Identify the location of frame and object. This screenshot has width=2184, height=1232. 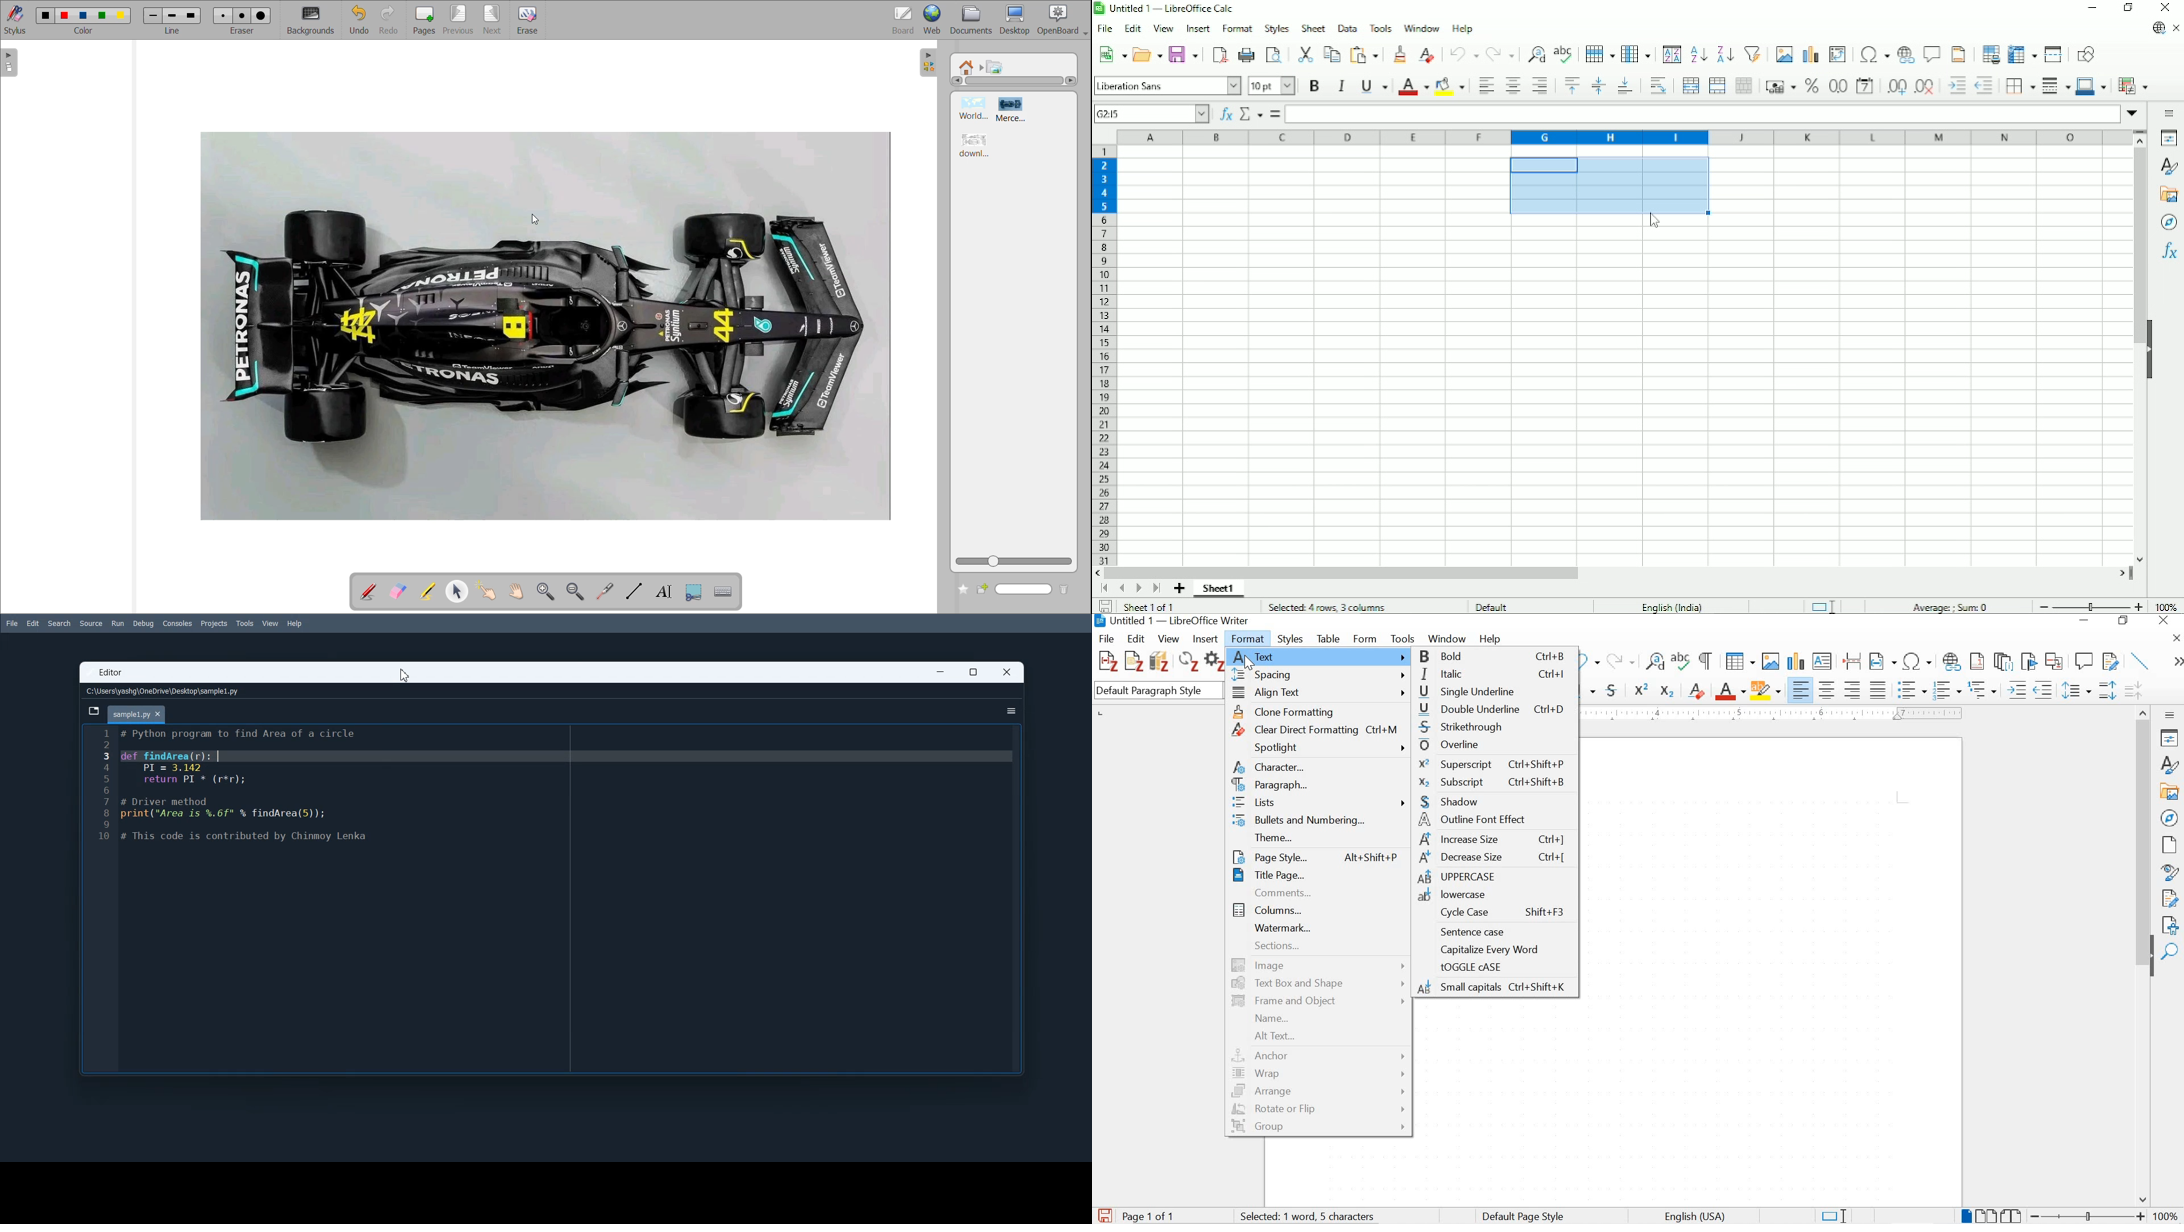
(1318, 1002).